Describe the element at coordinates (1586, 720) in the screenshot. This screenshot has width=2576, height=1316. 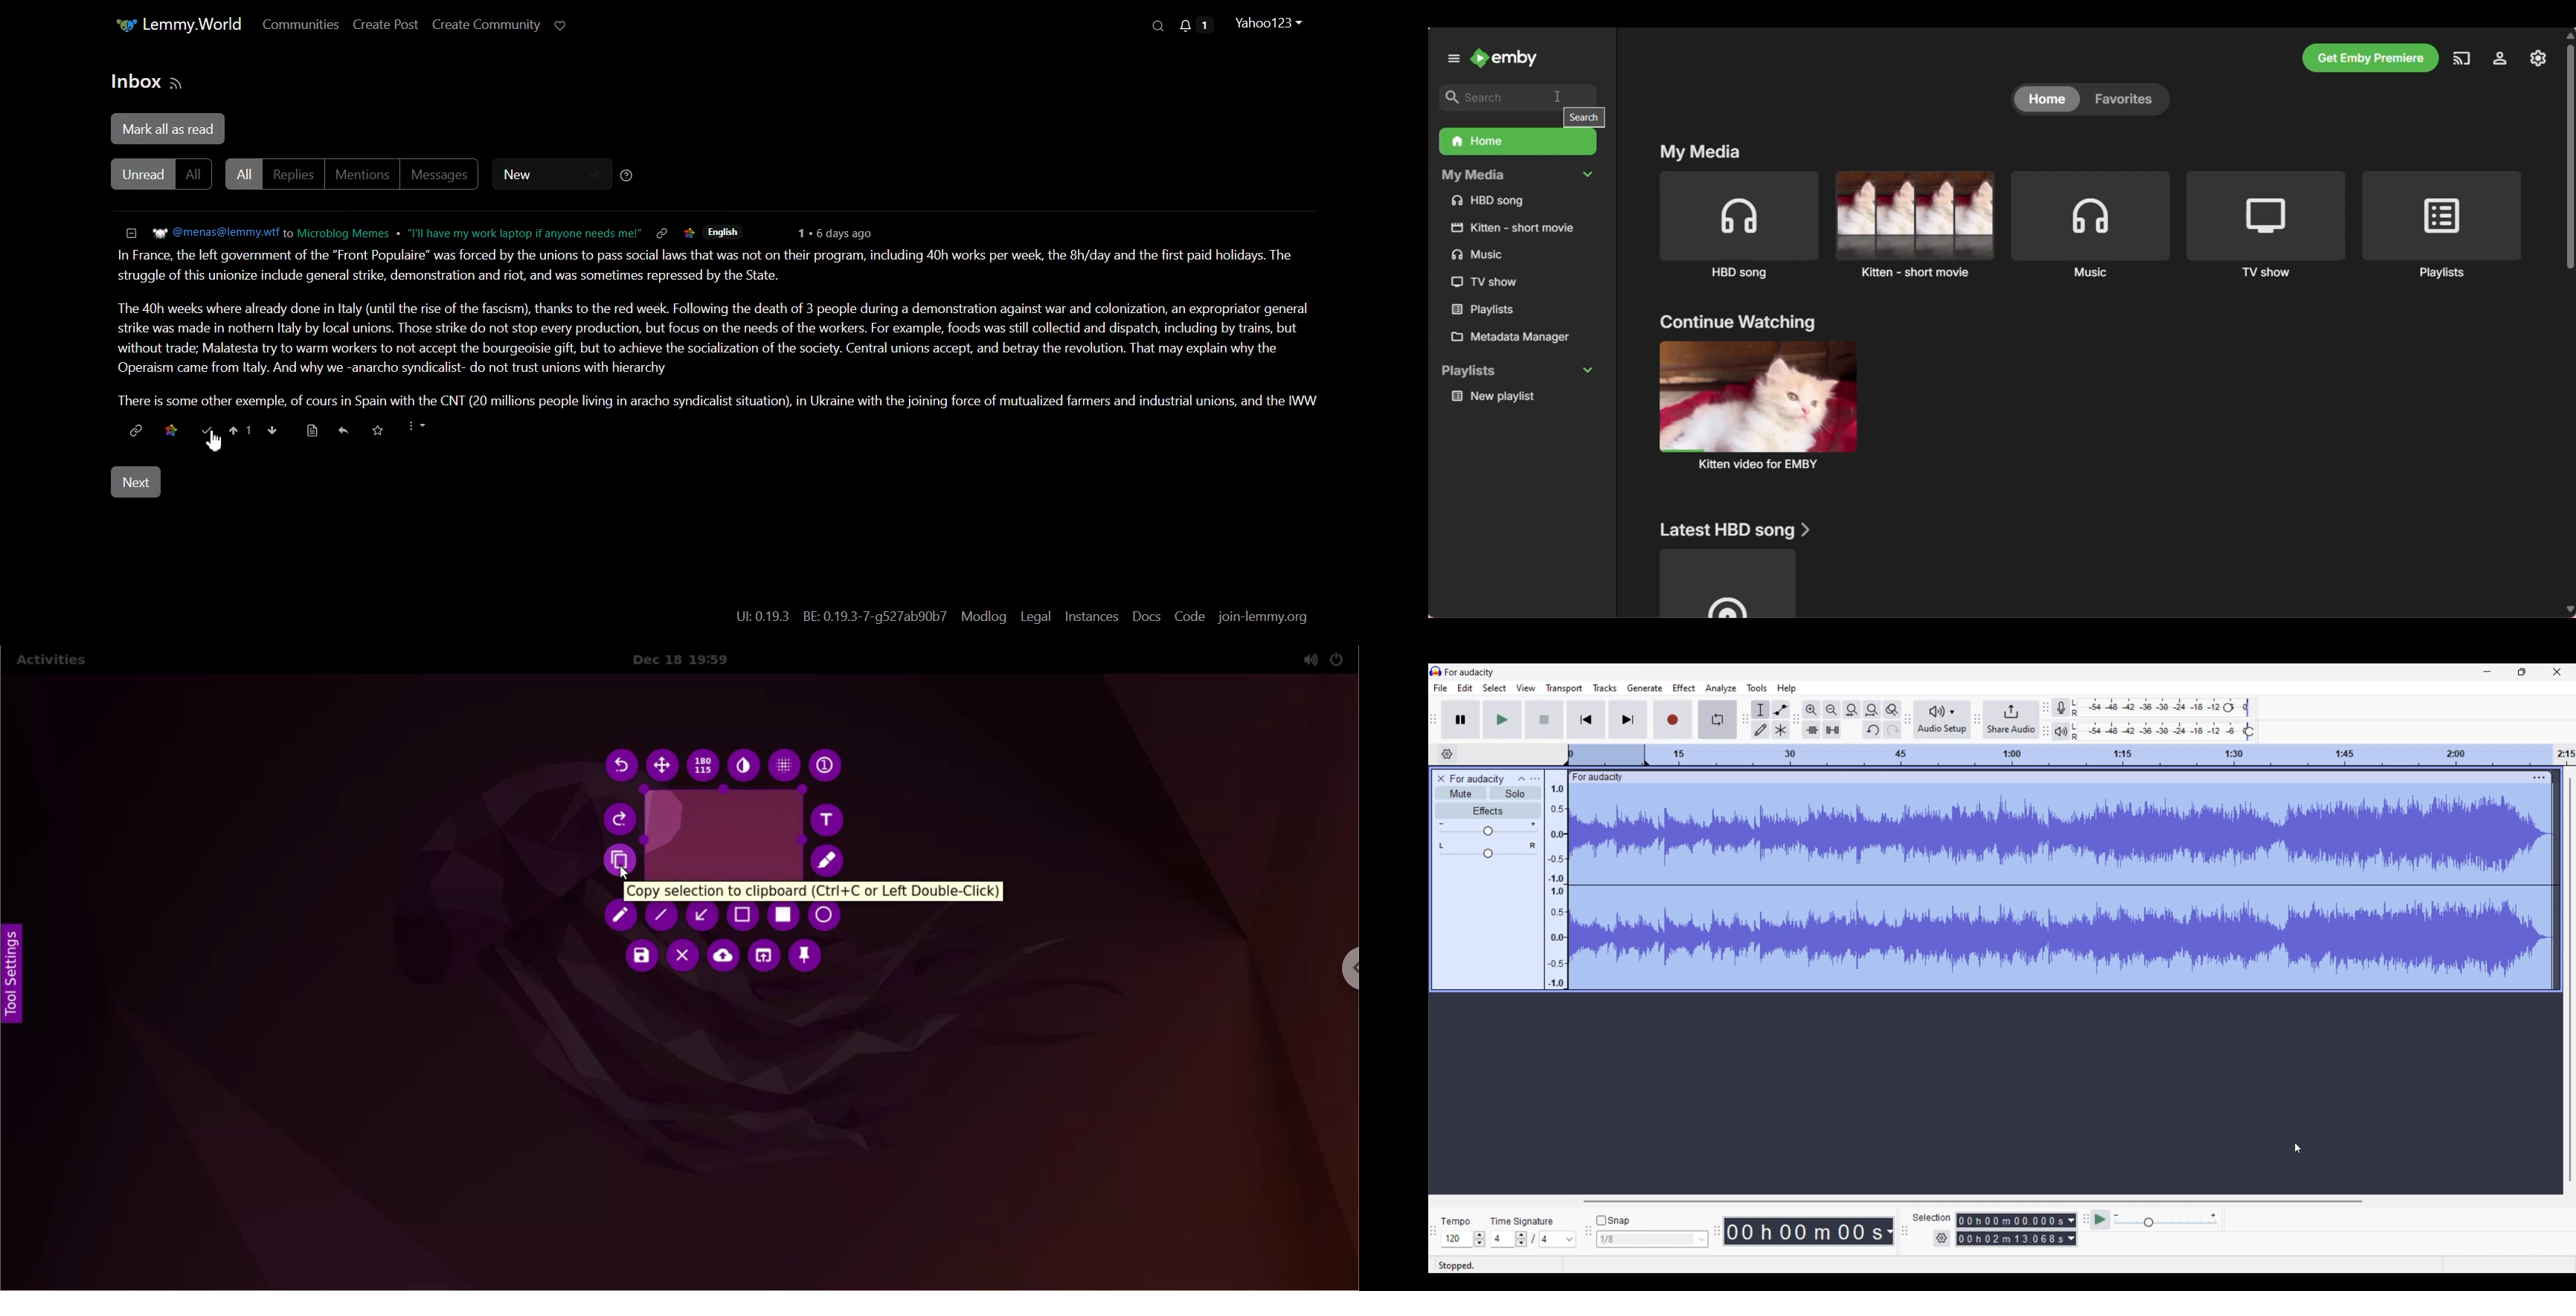
I see `Skip/Select to start` at that location.